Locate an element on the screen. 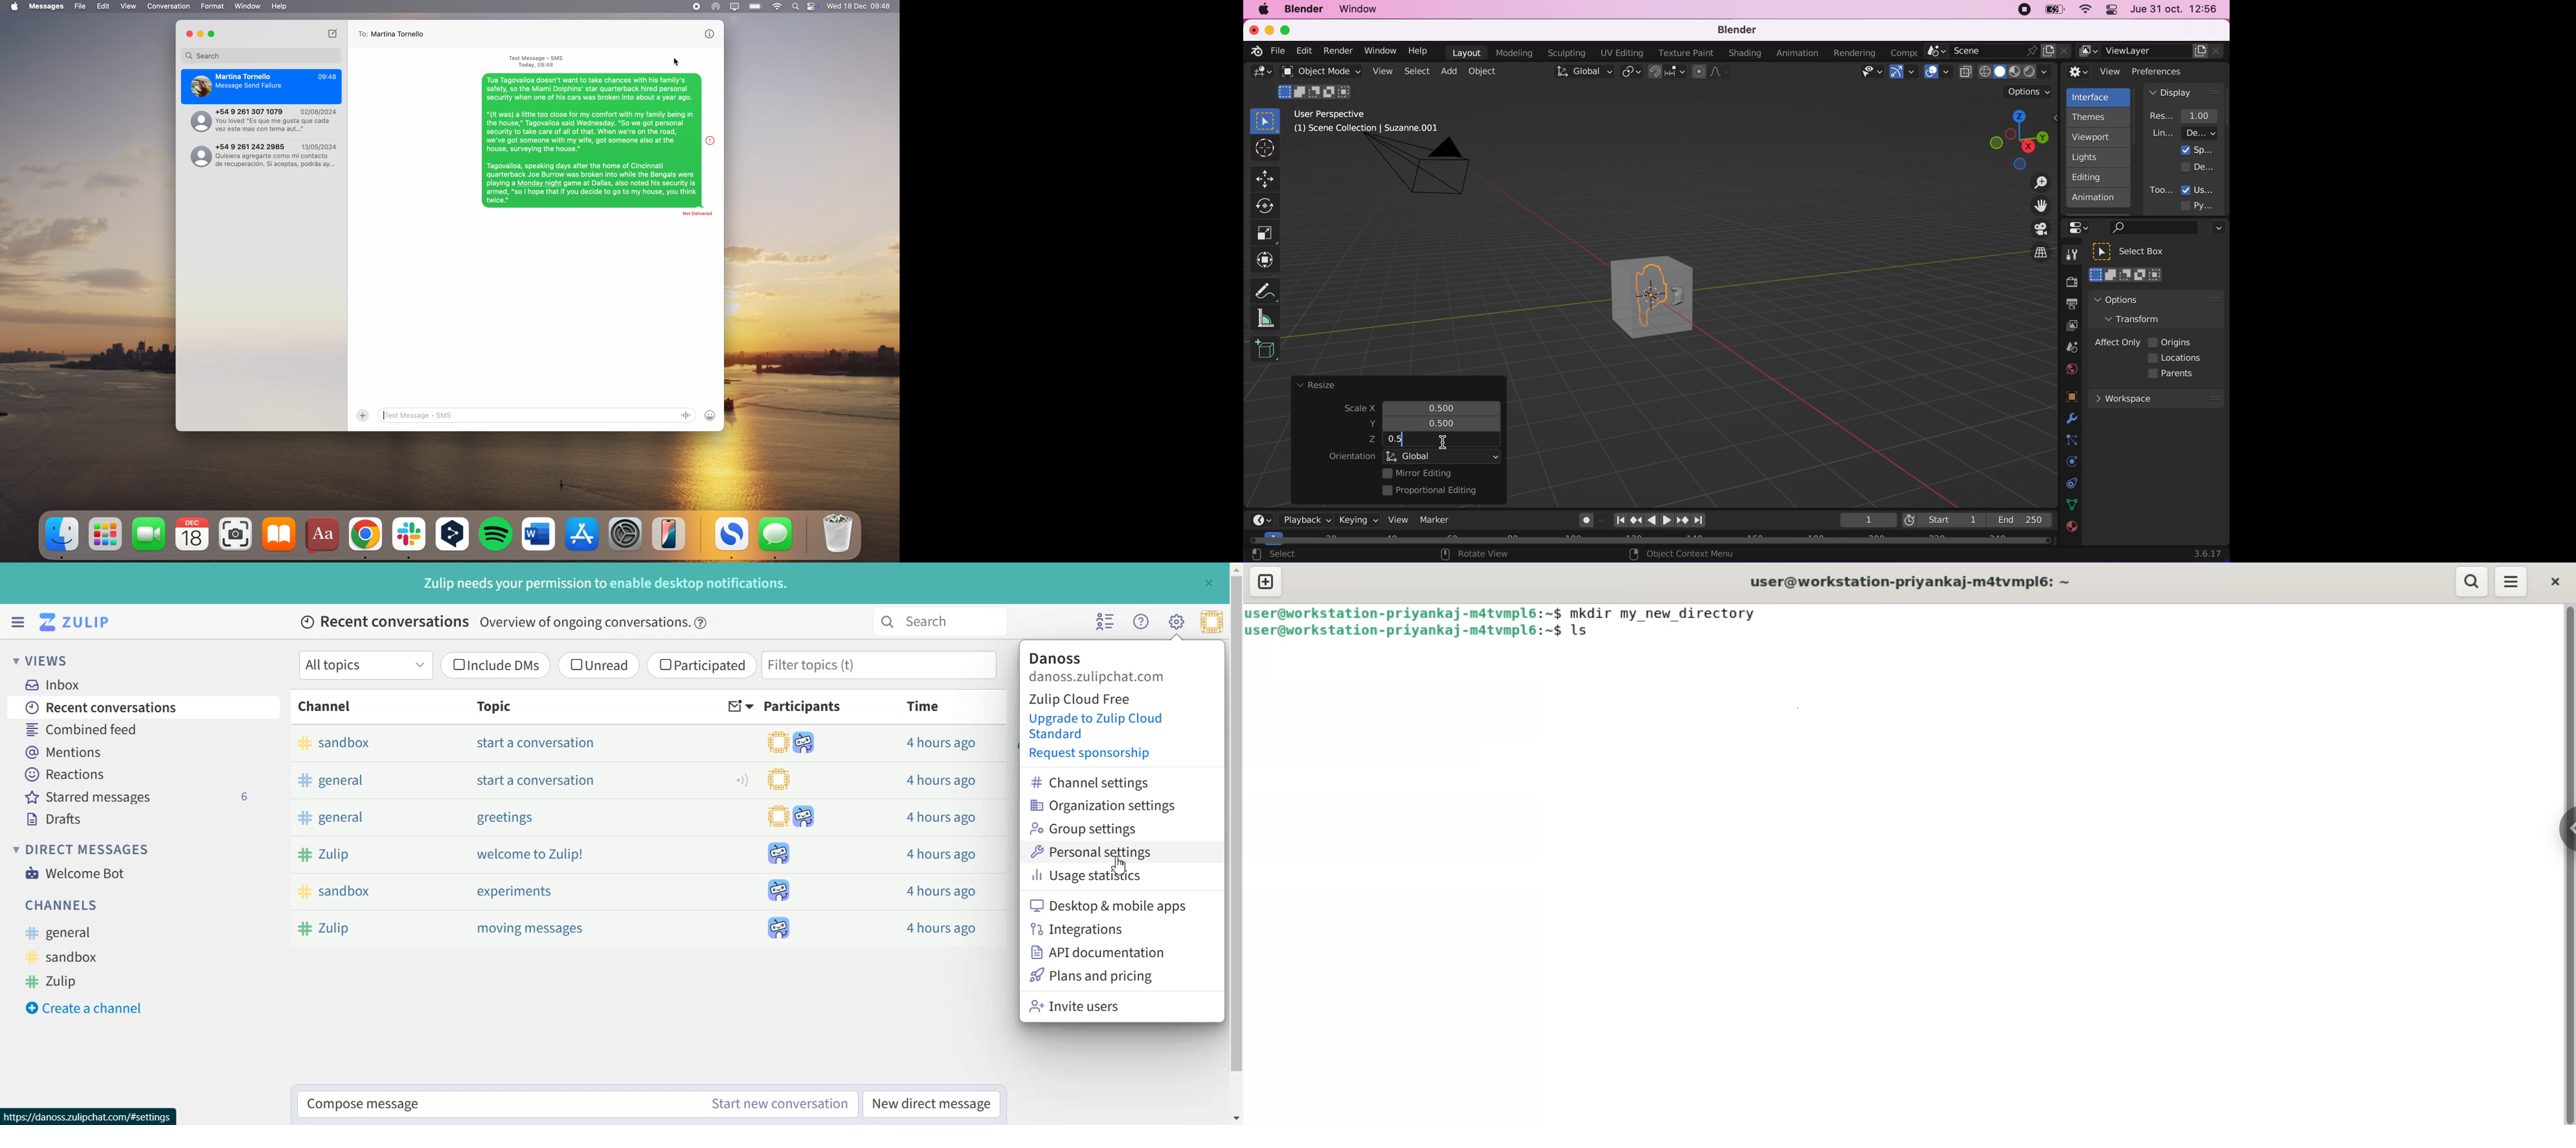 This screenshot has width=2576, height=1148. API documentation is located at coordinates (1101, 953).